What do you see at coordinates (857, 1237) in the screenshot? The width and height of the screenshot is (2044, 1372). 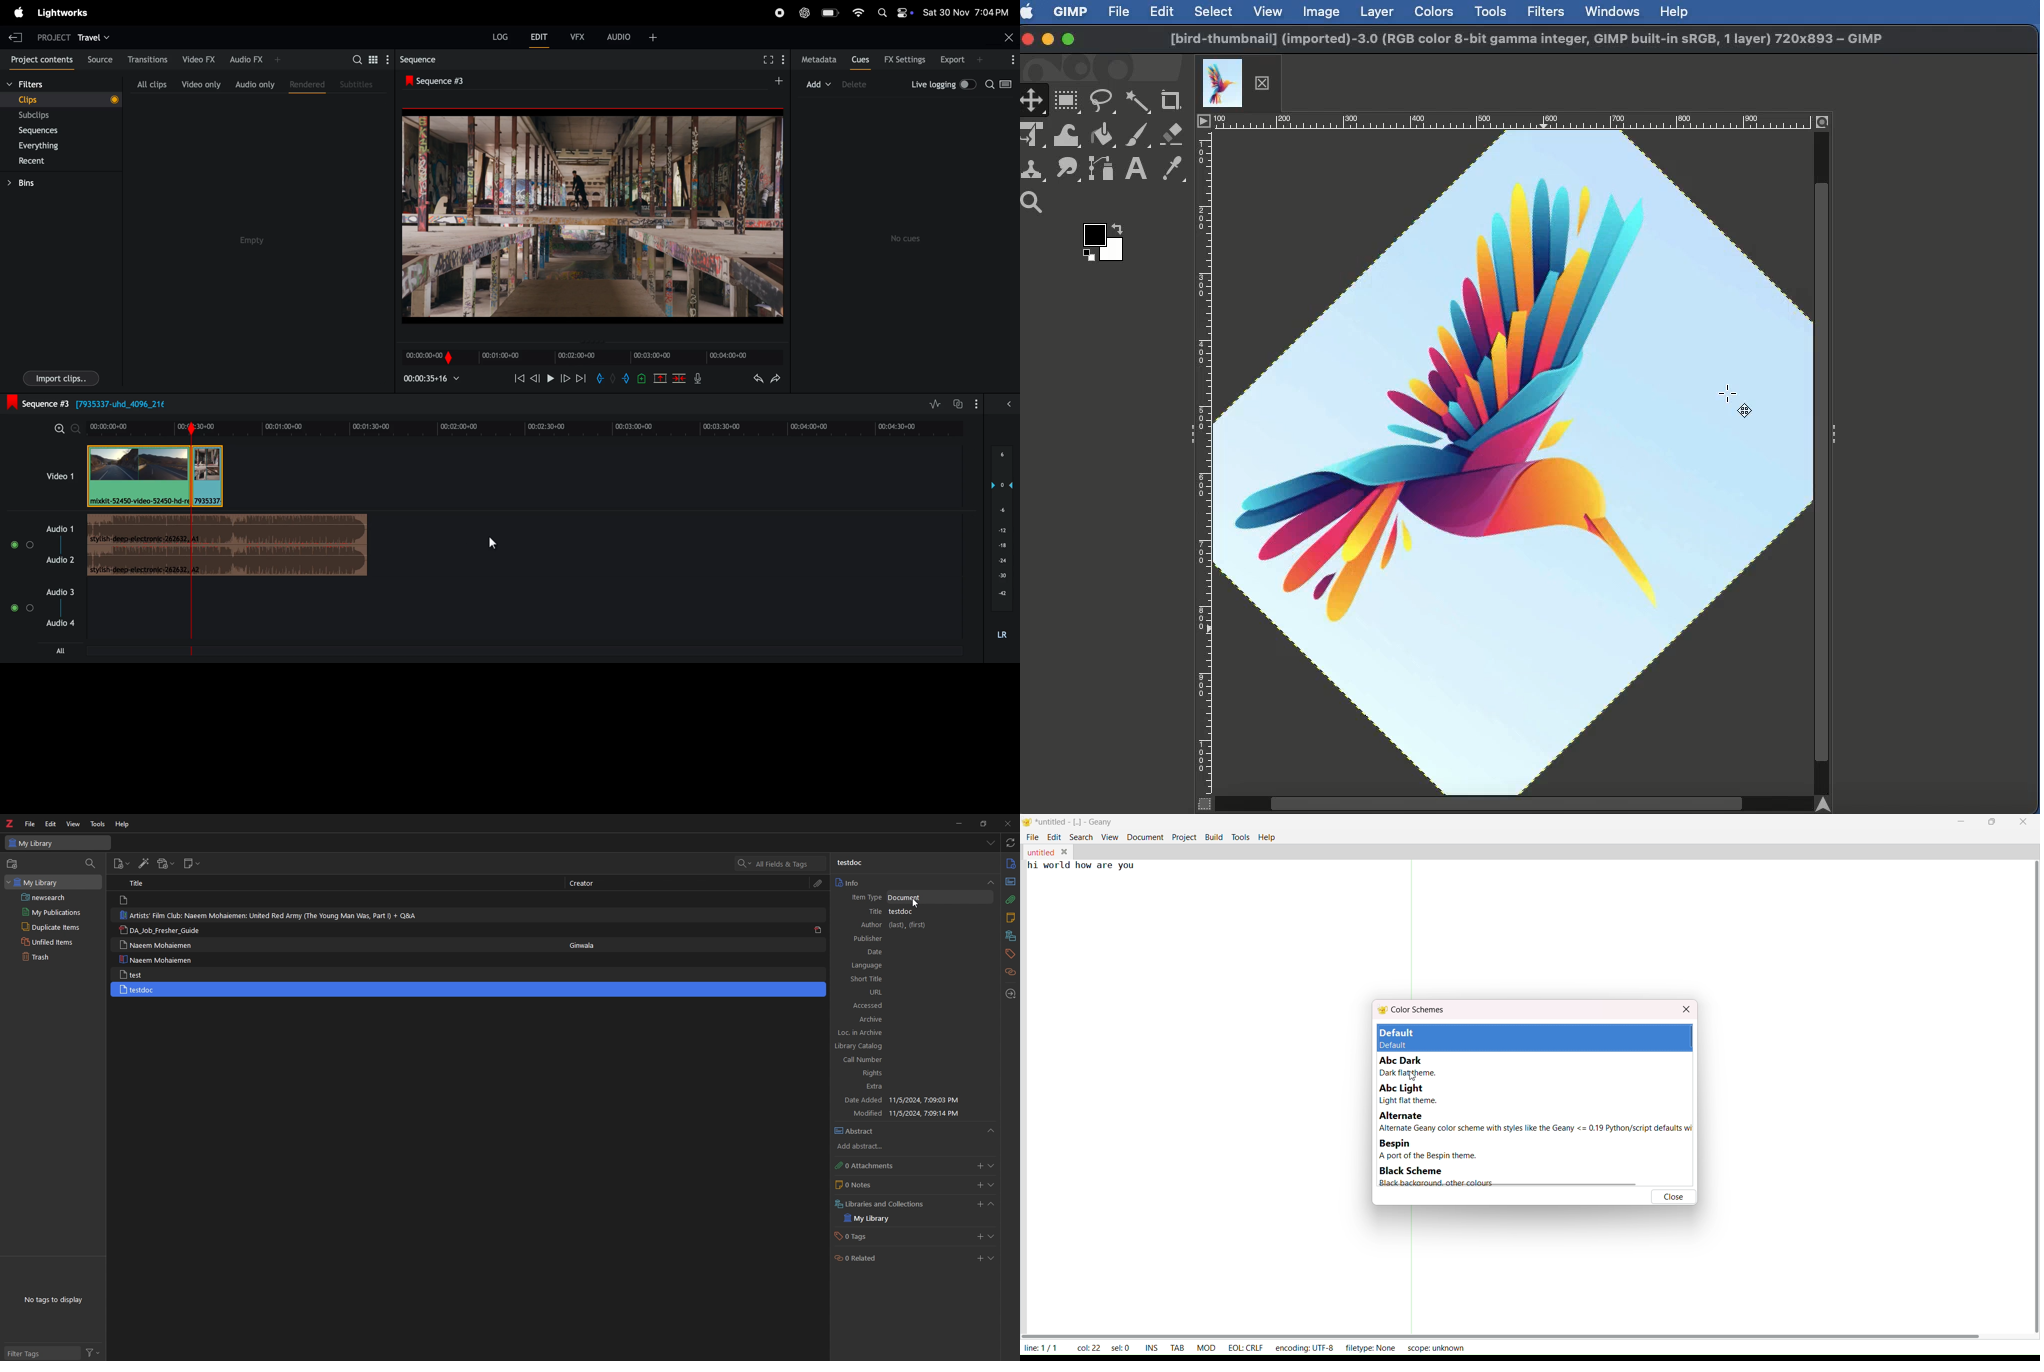 I see `0 Tags` at bounding box center [857, 1237].